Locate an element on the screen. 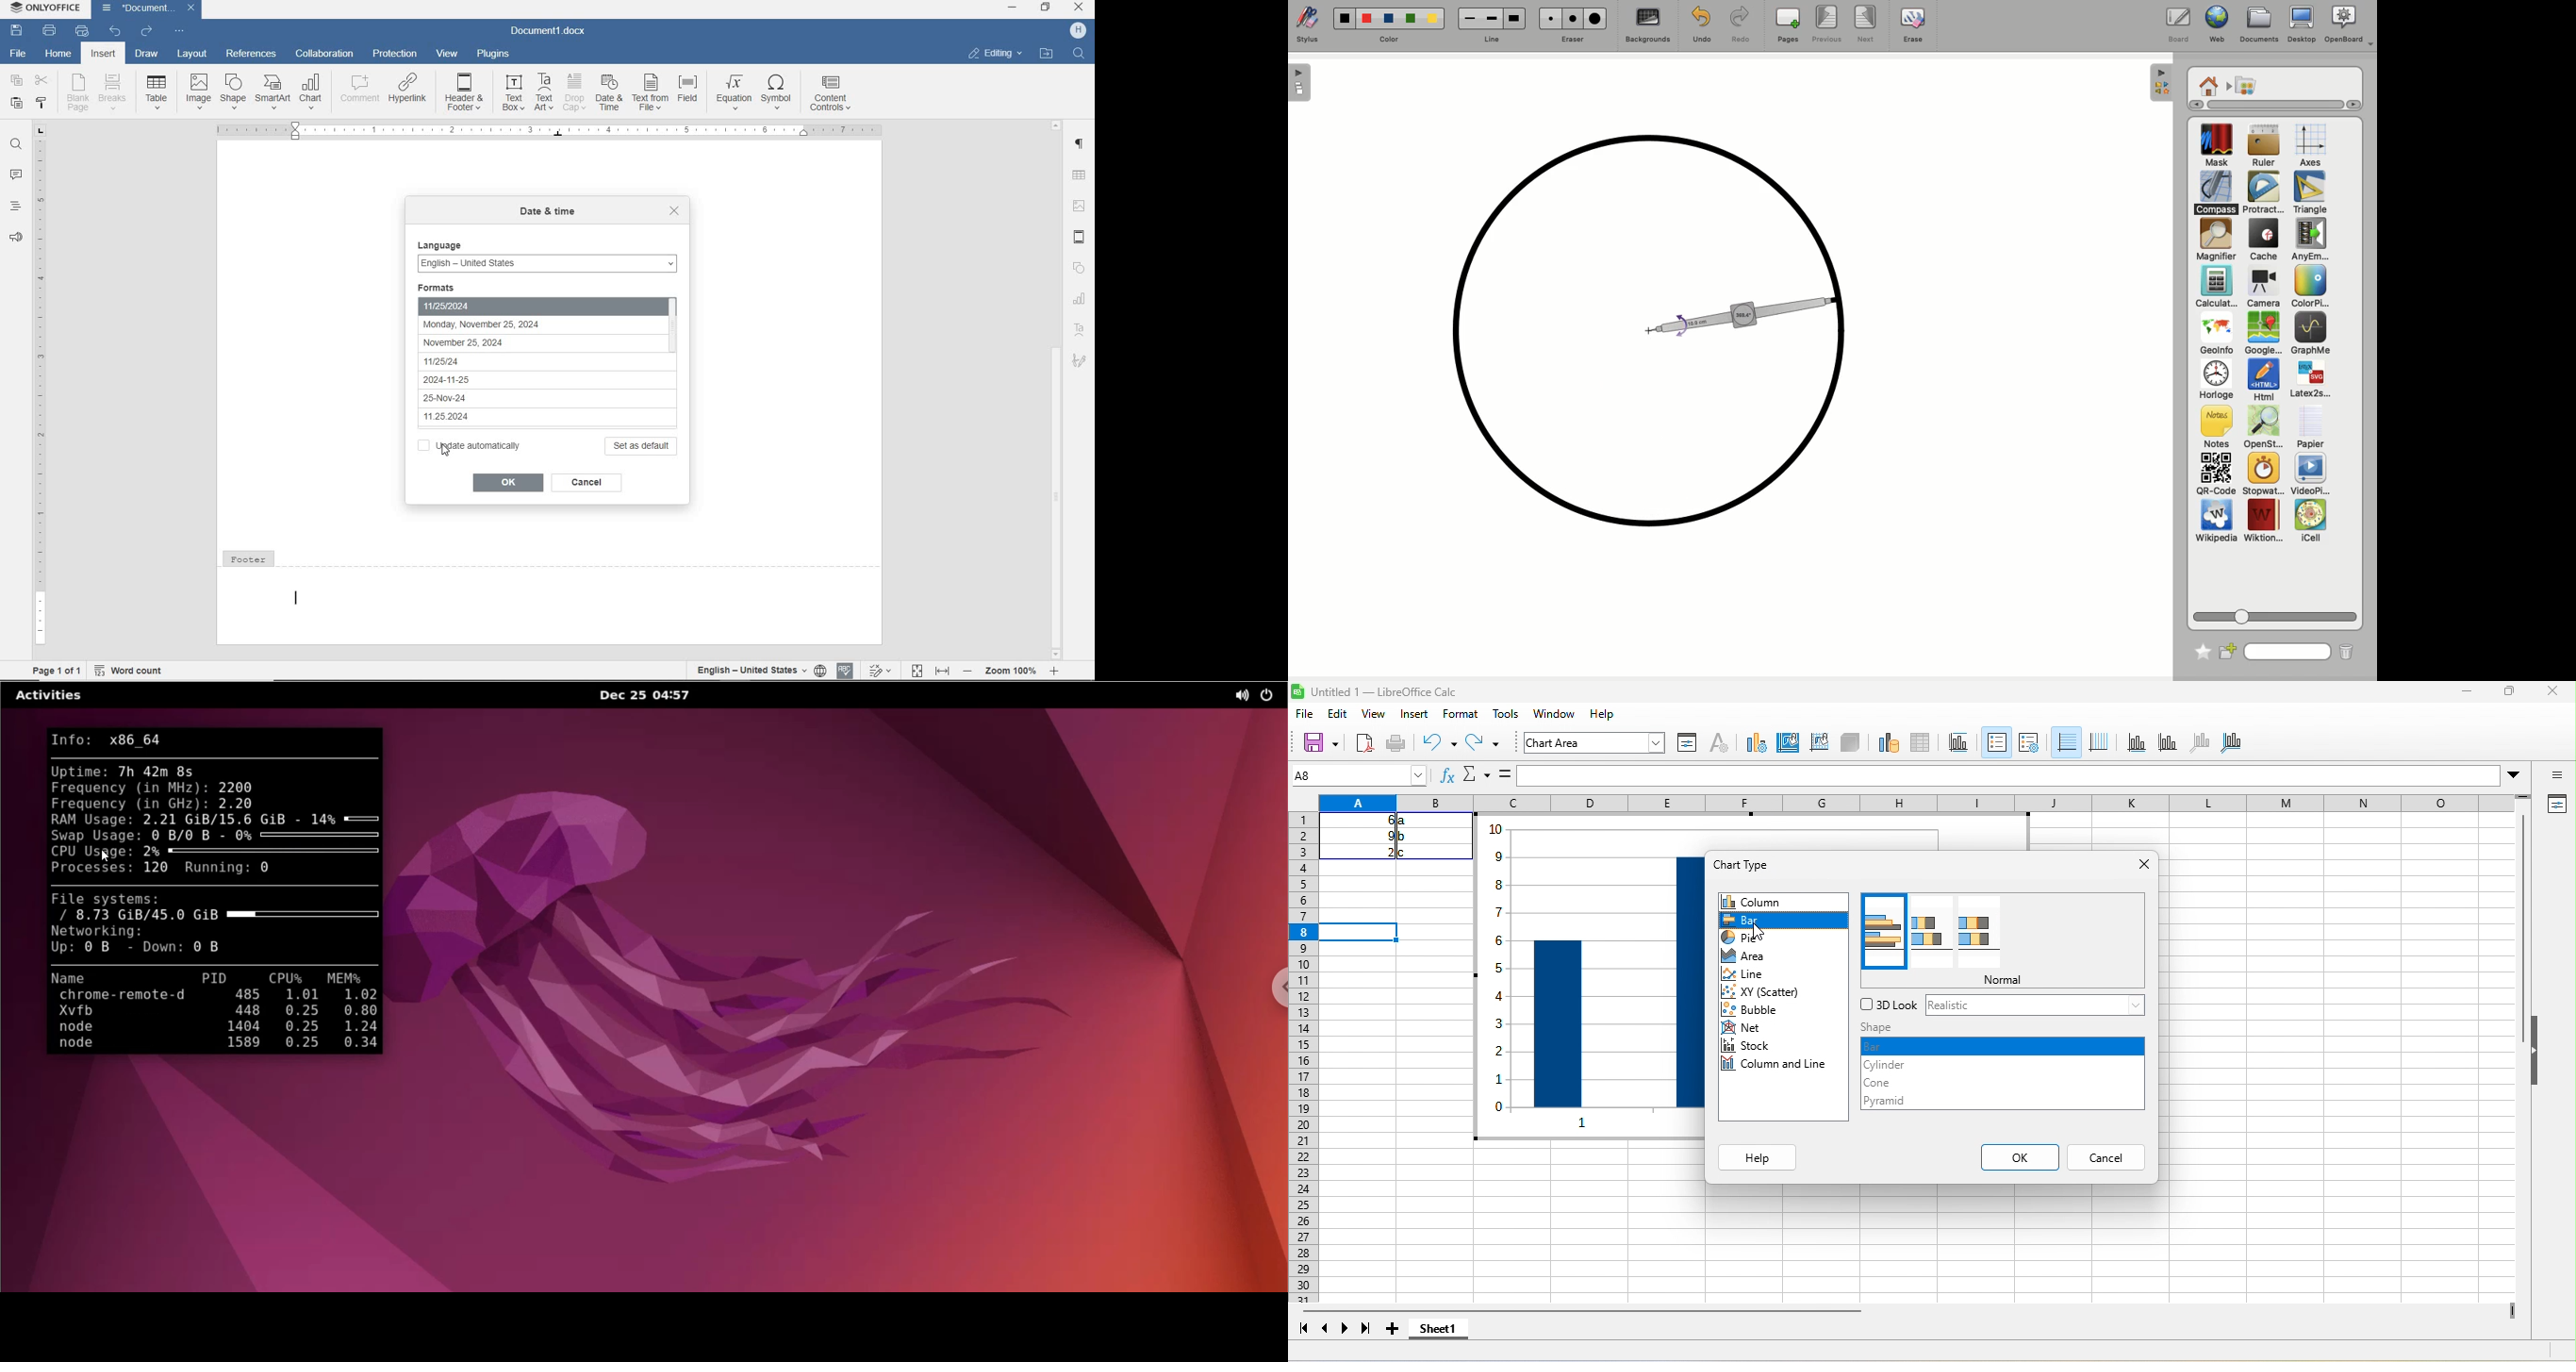 This screenshot has height=1372, width=2576. Calculator is located at coordinates (2216, 288).